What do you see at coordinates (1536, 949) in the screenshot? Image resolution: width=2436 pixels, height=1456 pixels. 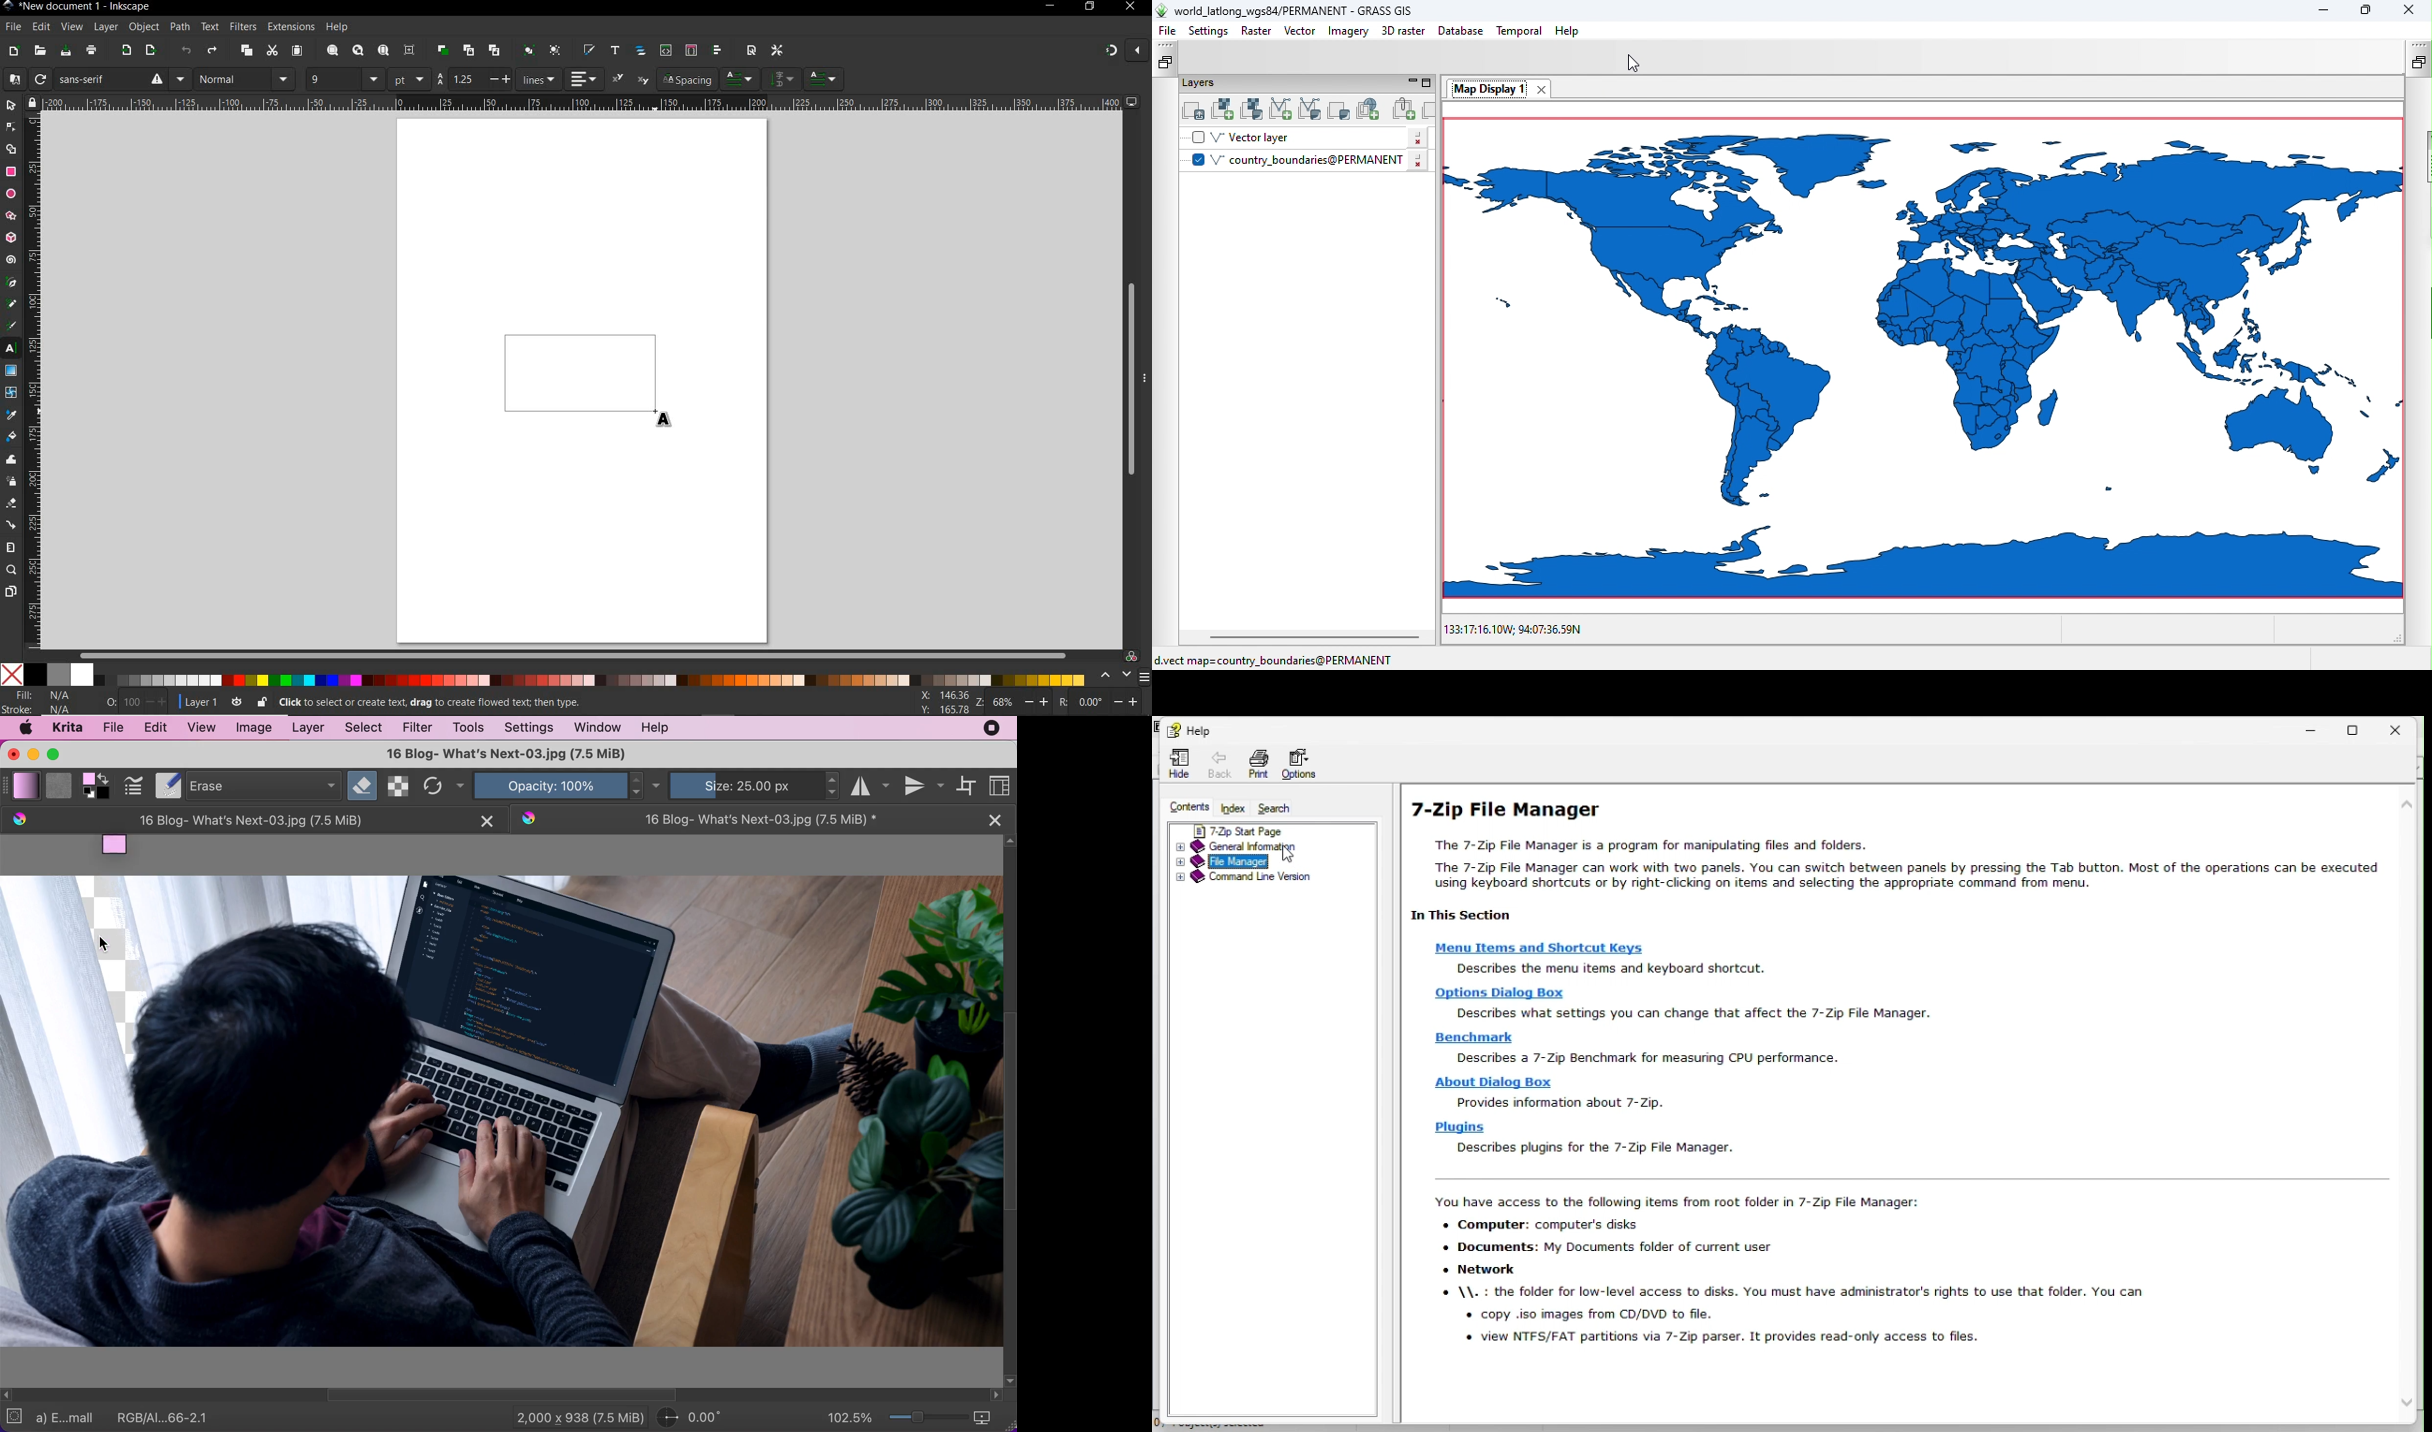 I see `Menu items and shortcut keys` at bounding box center [1536, 949].